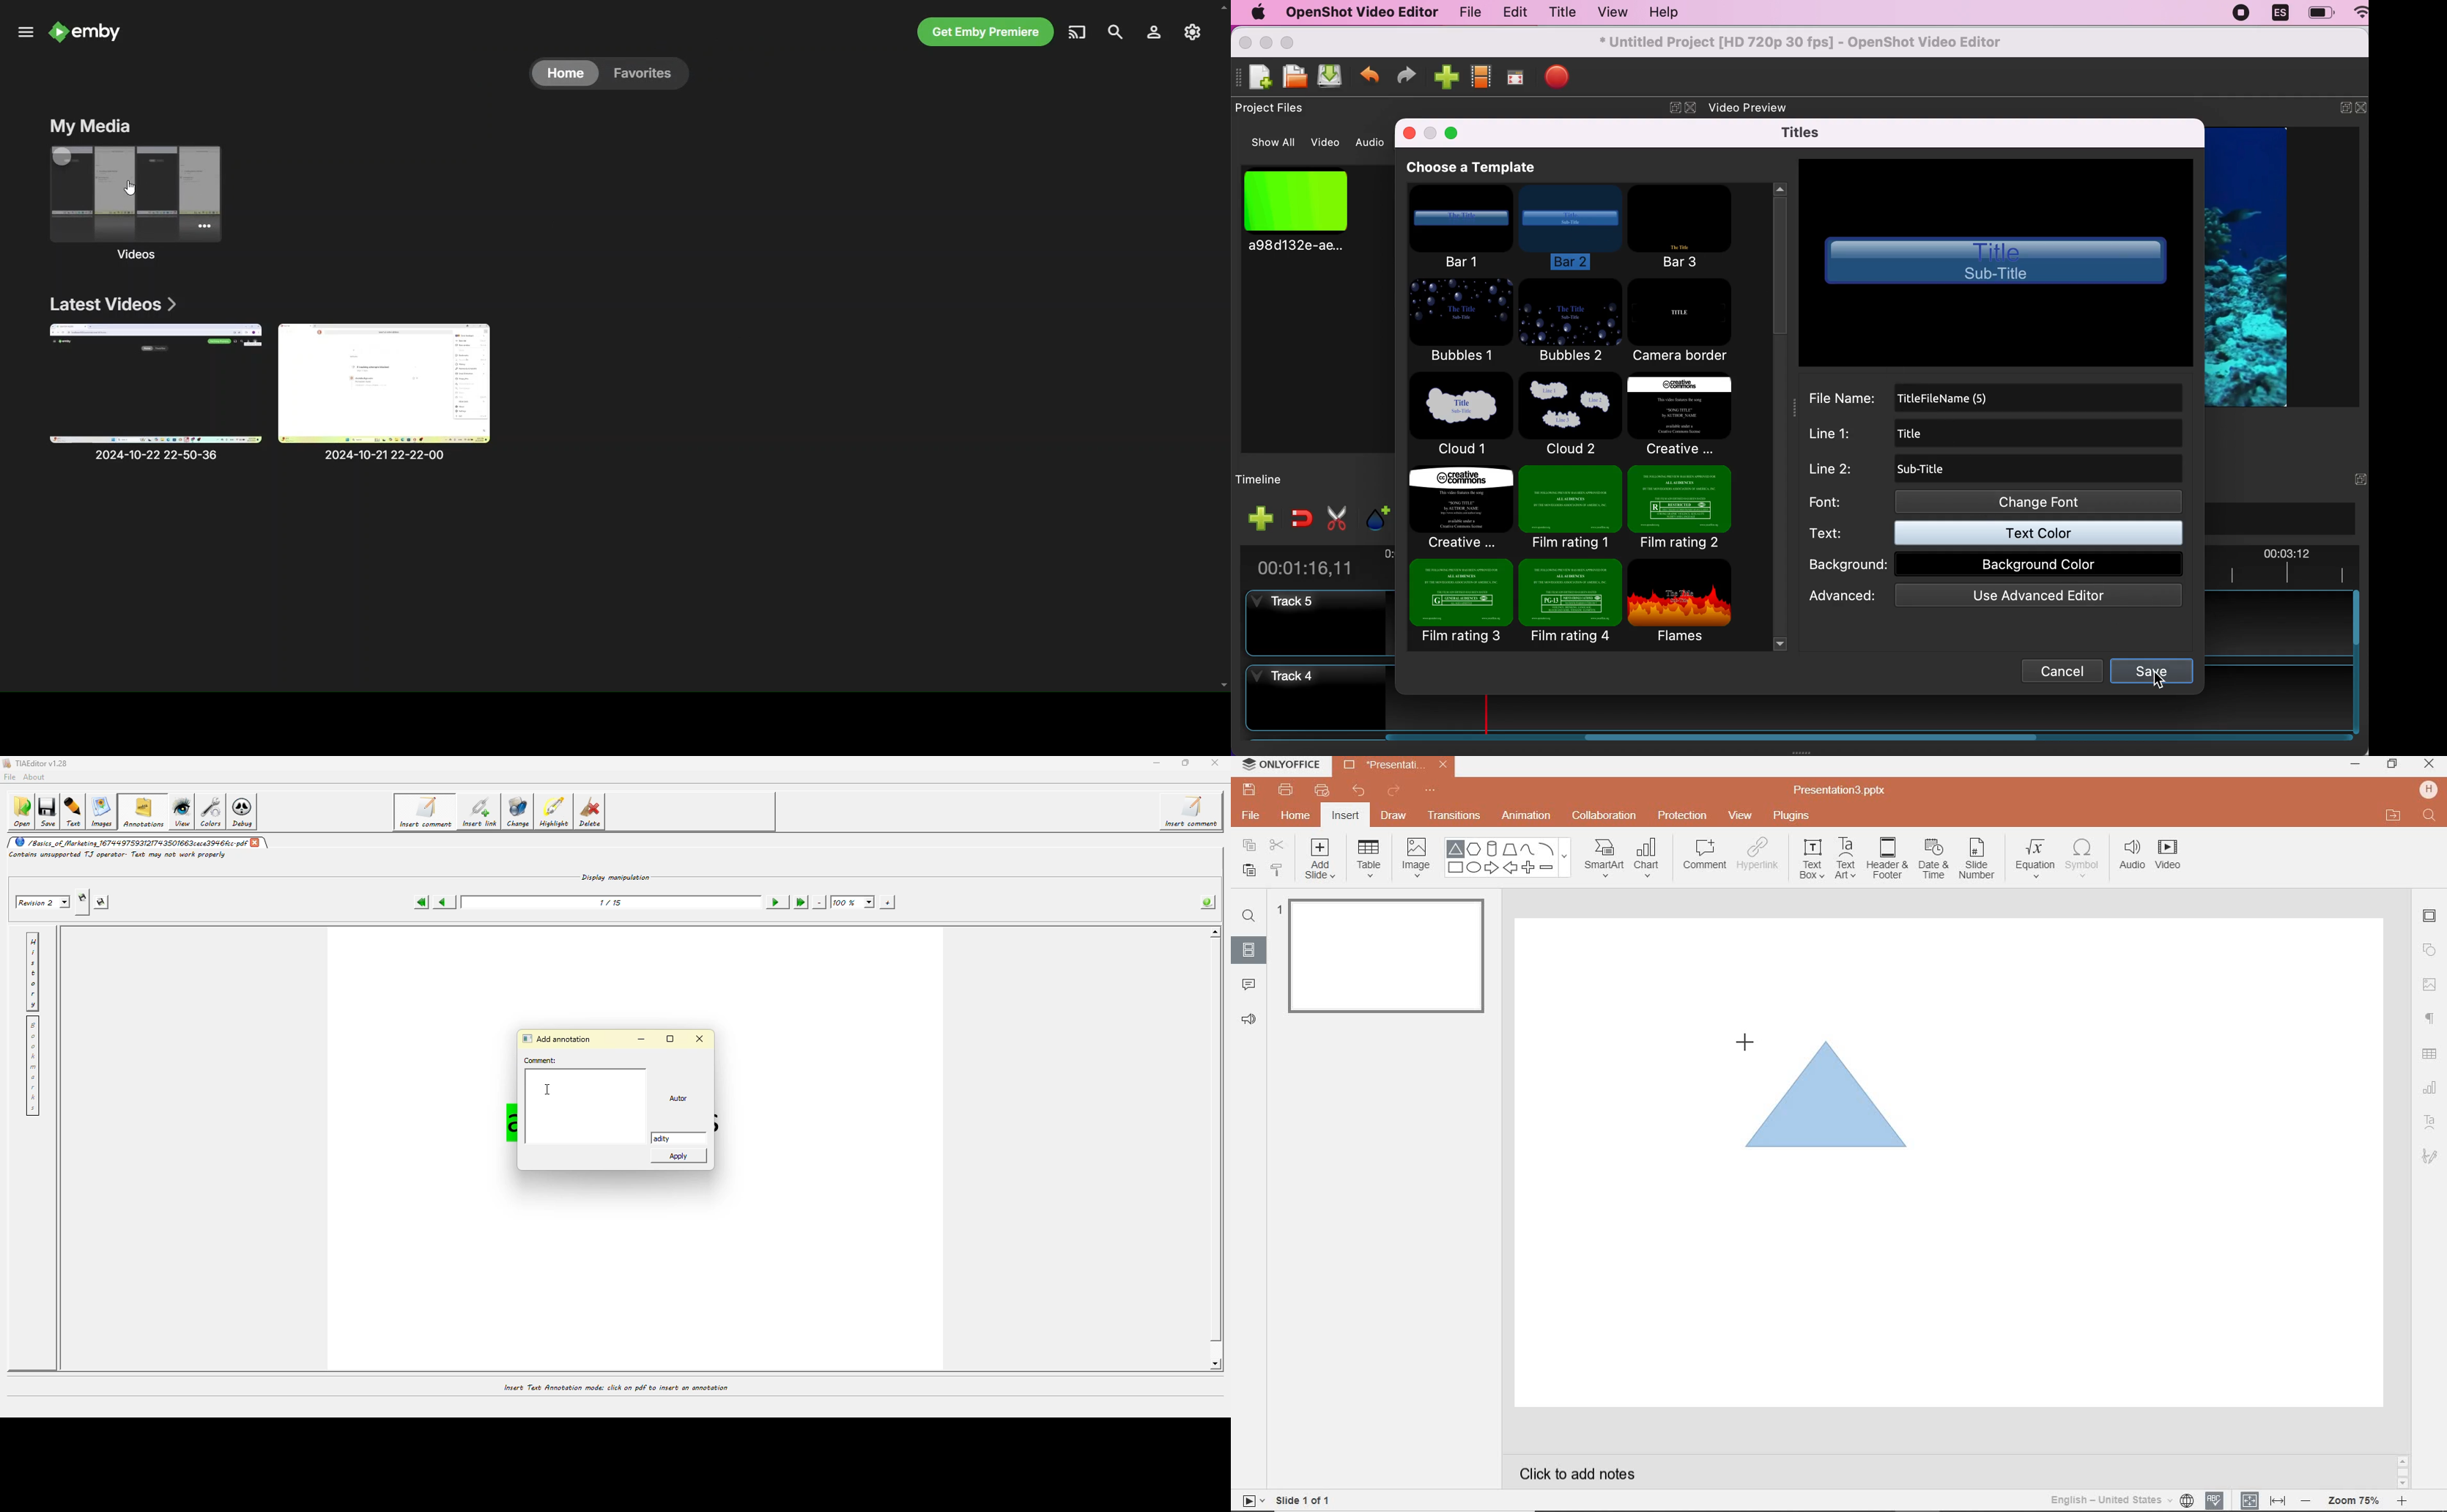  I want to click on SHAPE SETTINGS, so click(2428, 949).